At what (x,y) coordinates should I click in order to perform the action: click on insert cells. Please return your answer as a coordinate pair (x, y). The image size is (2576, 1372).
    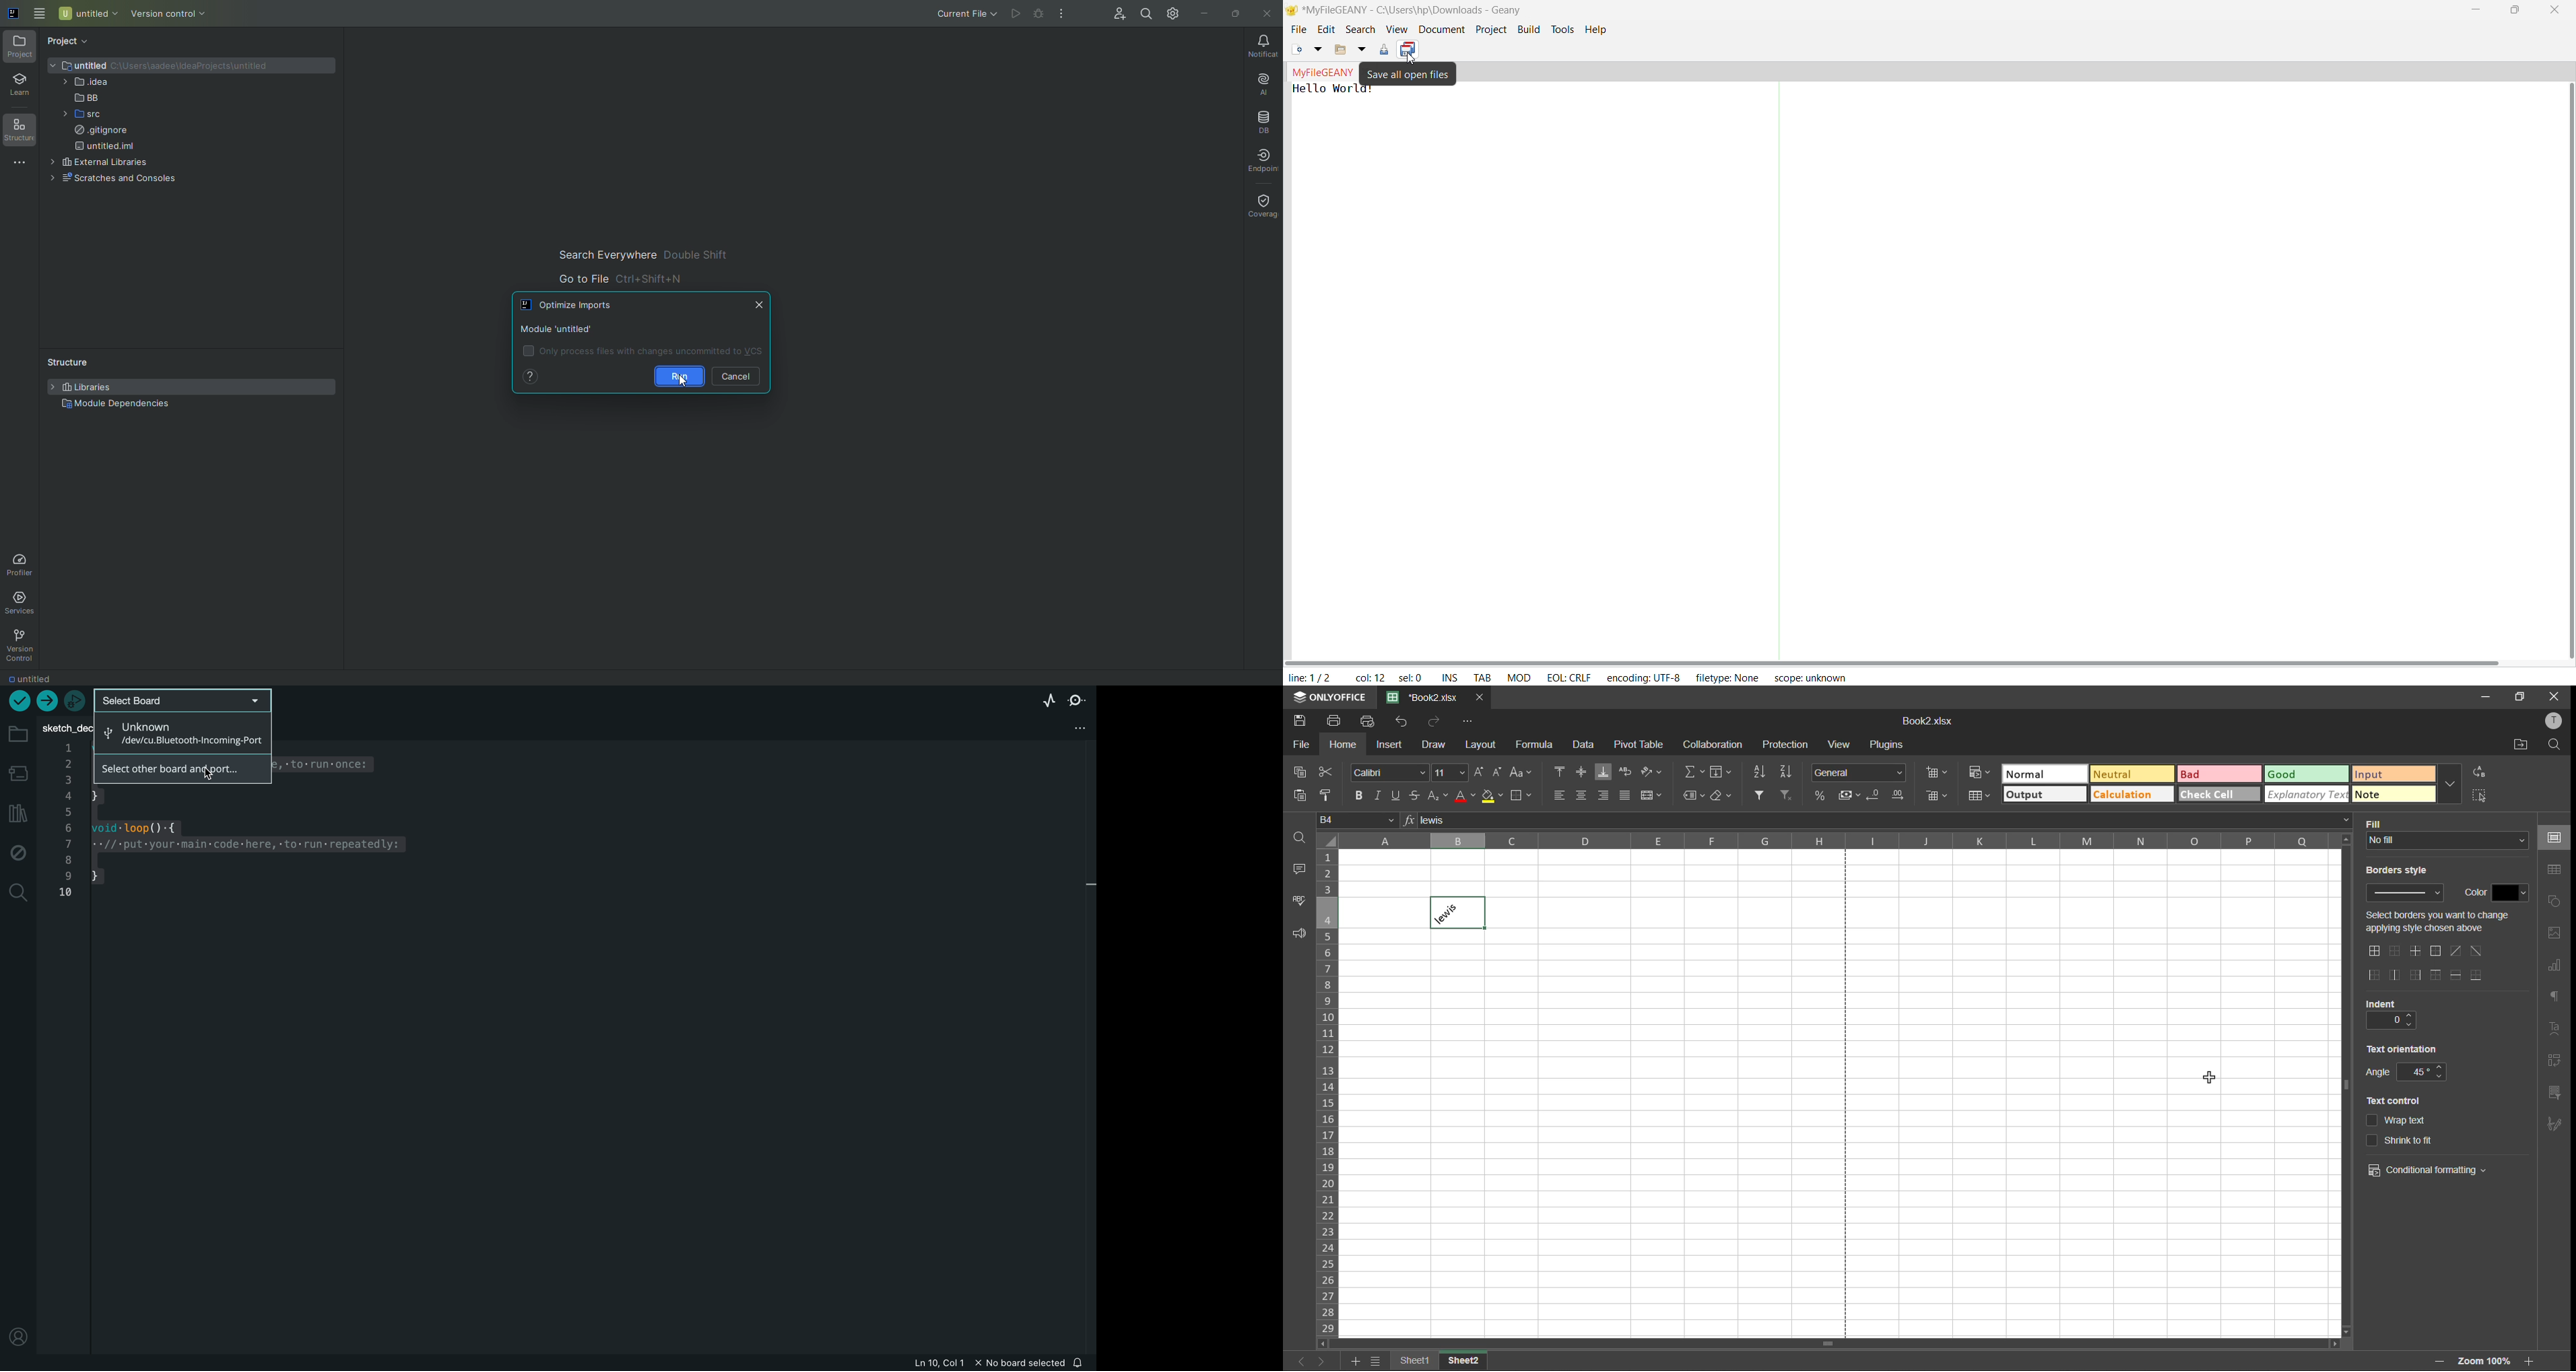
    Looking at the image, I should click on (1940, 774).